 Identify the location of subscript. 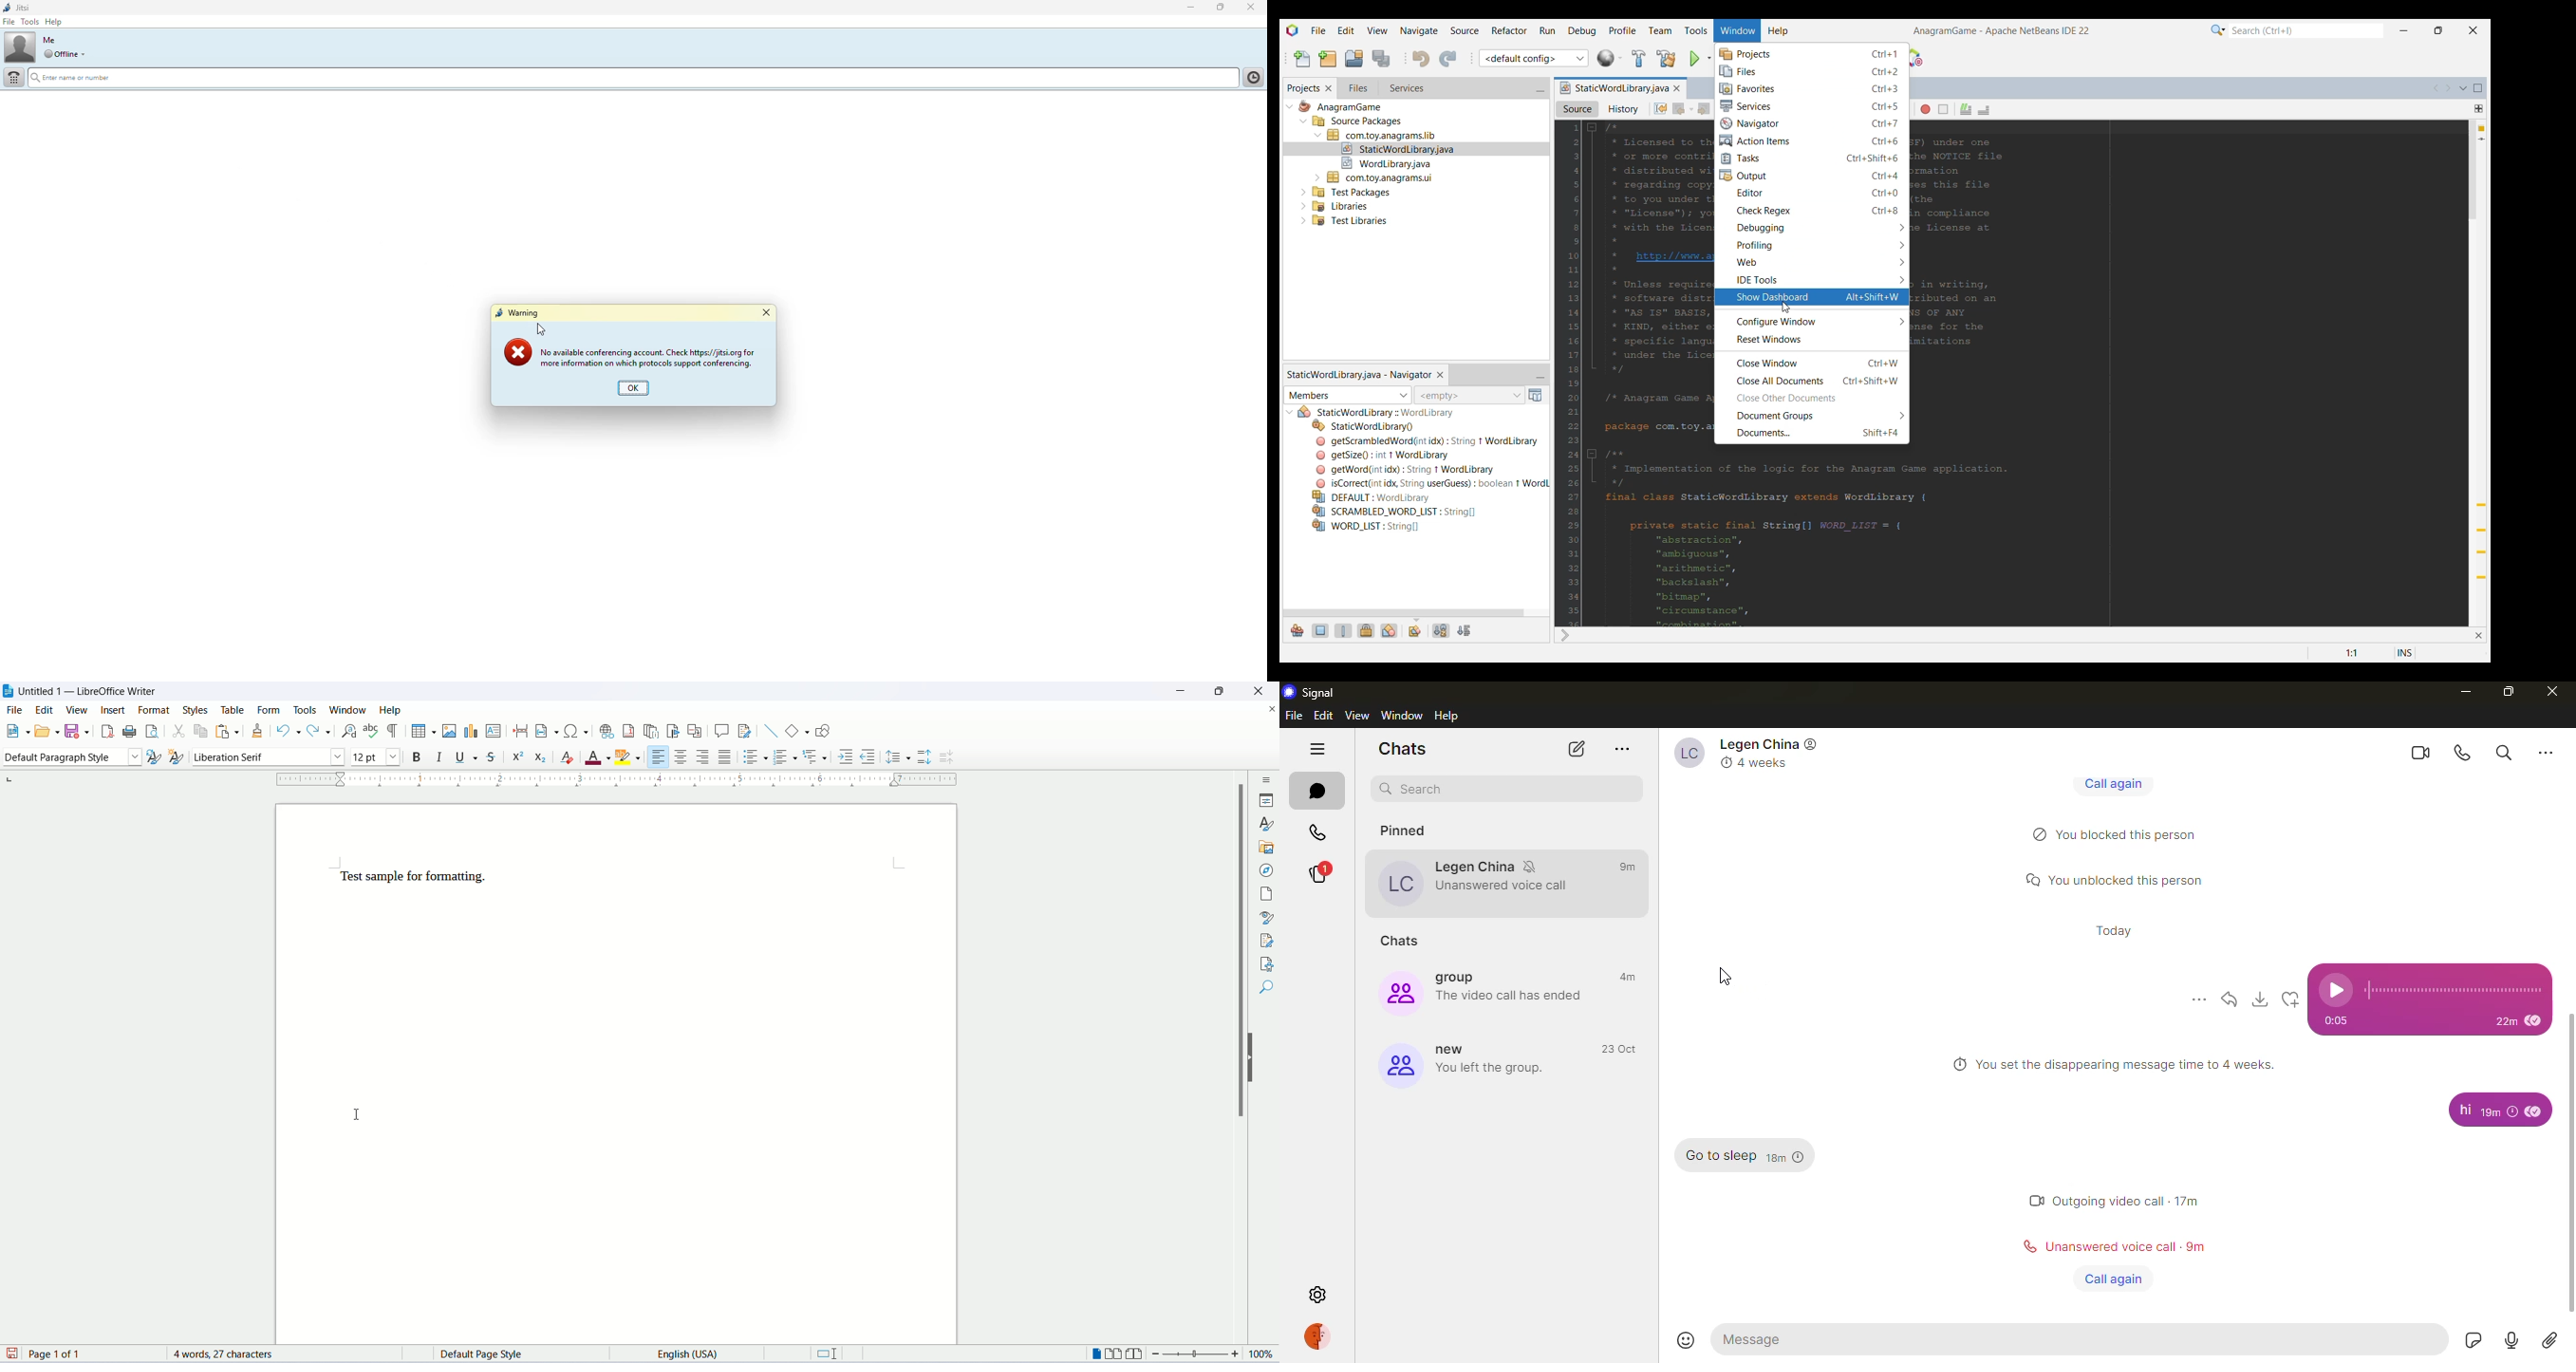
(541, 756).